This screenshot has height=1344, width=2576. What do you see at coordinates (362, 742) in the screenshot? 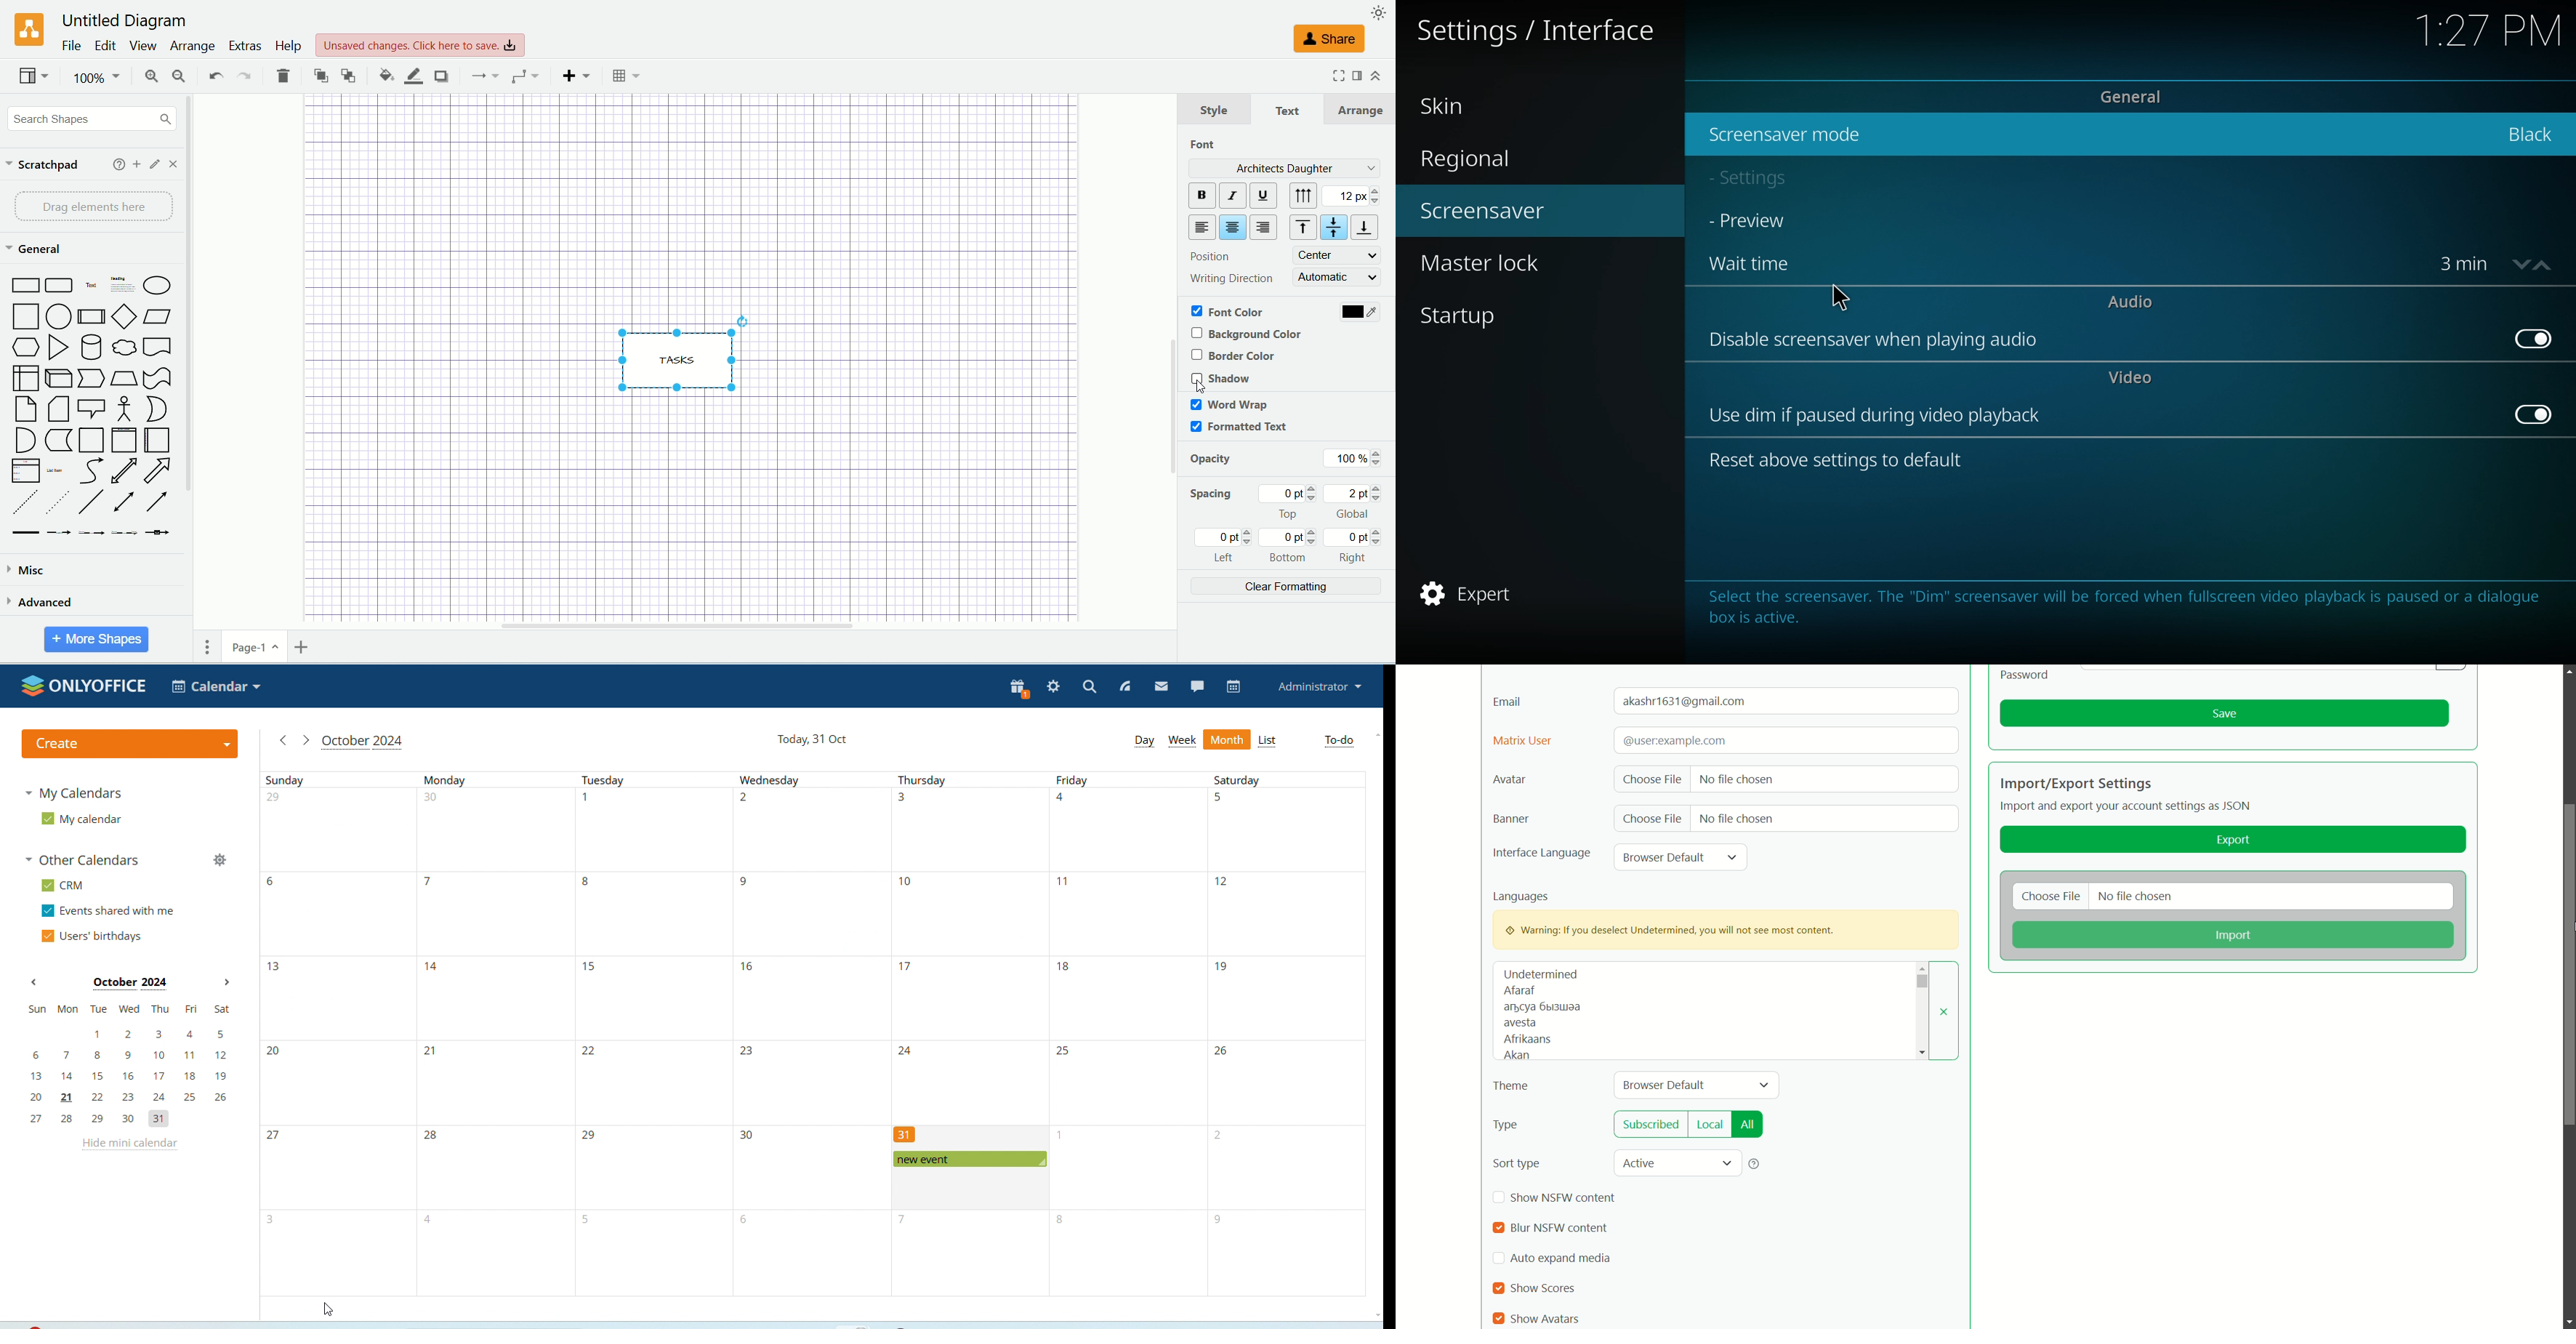
I see `october 2024` at bounding box center [362, 742].